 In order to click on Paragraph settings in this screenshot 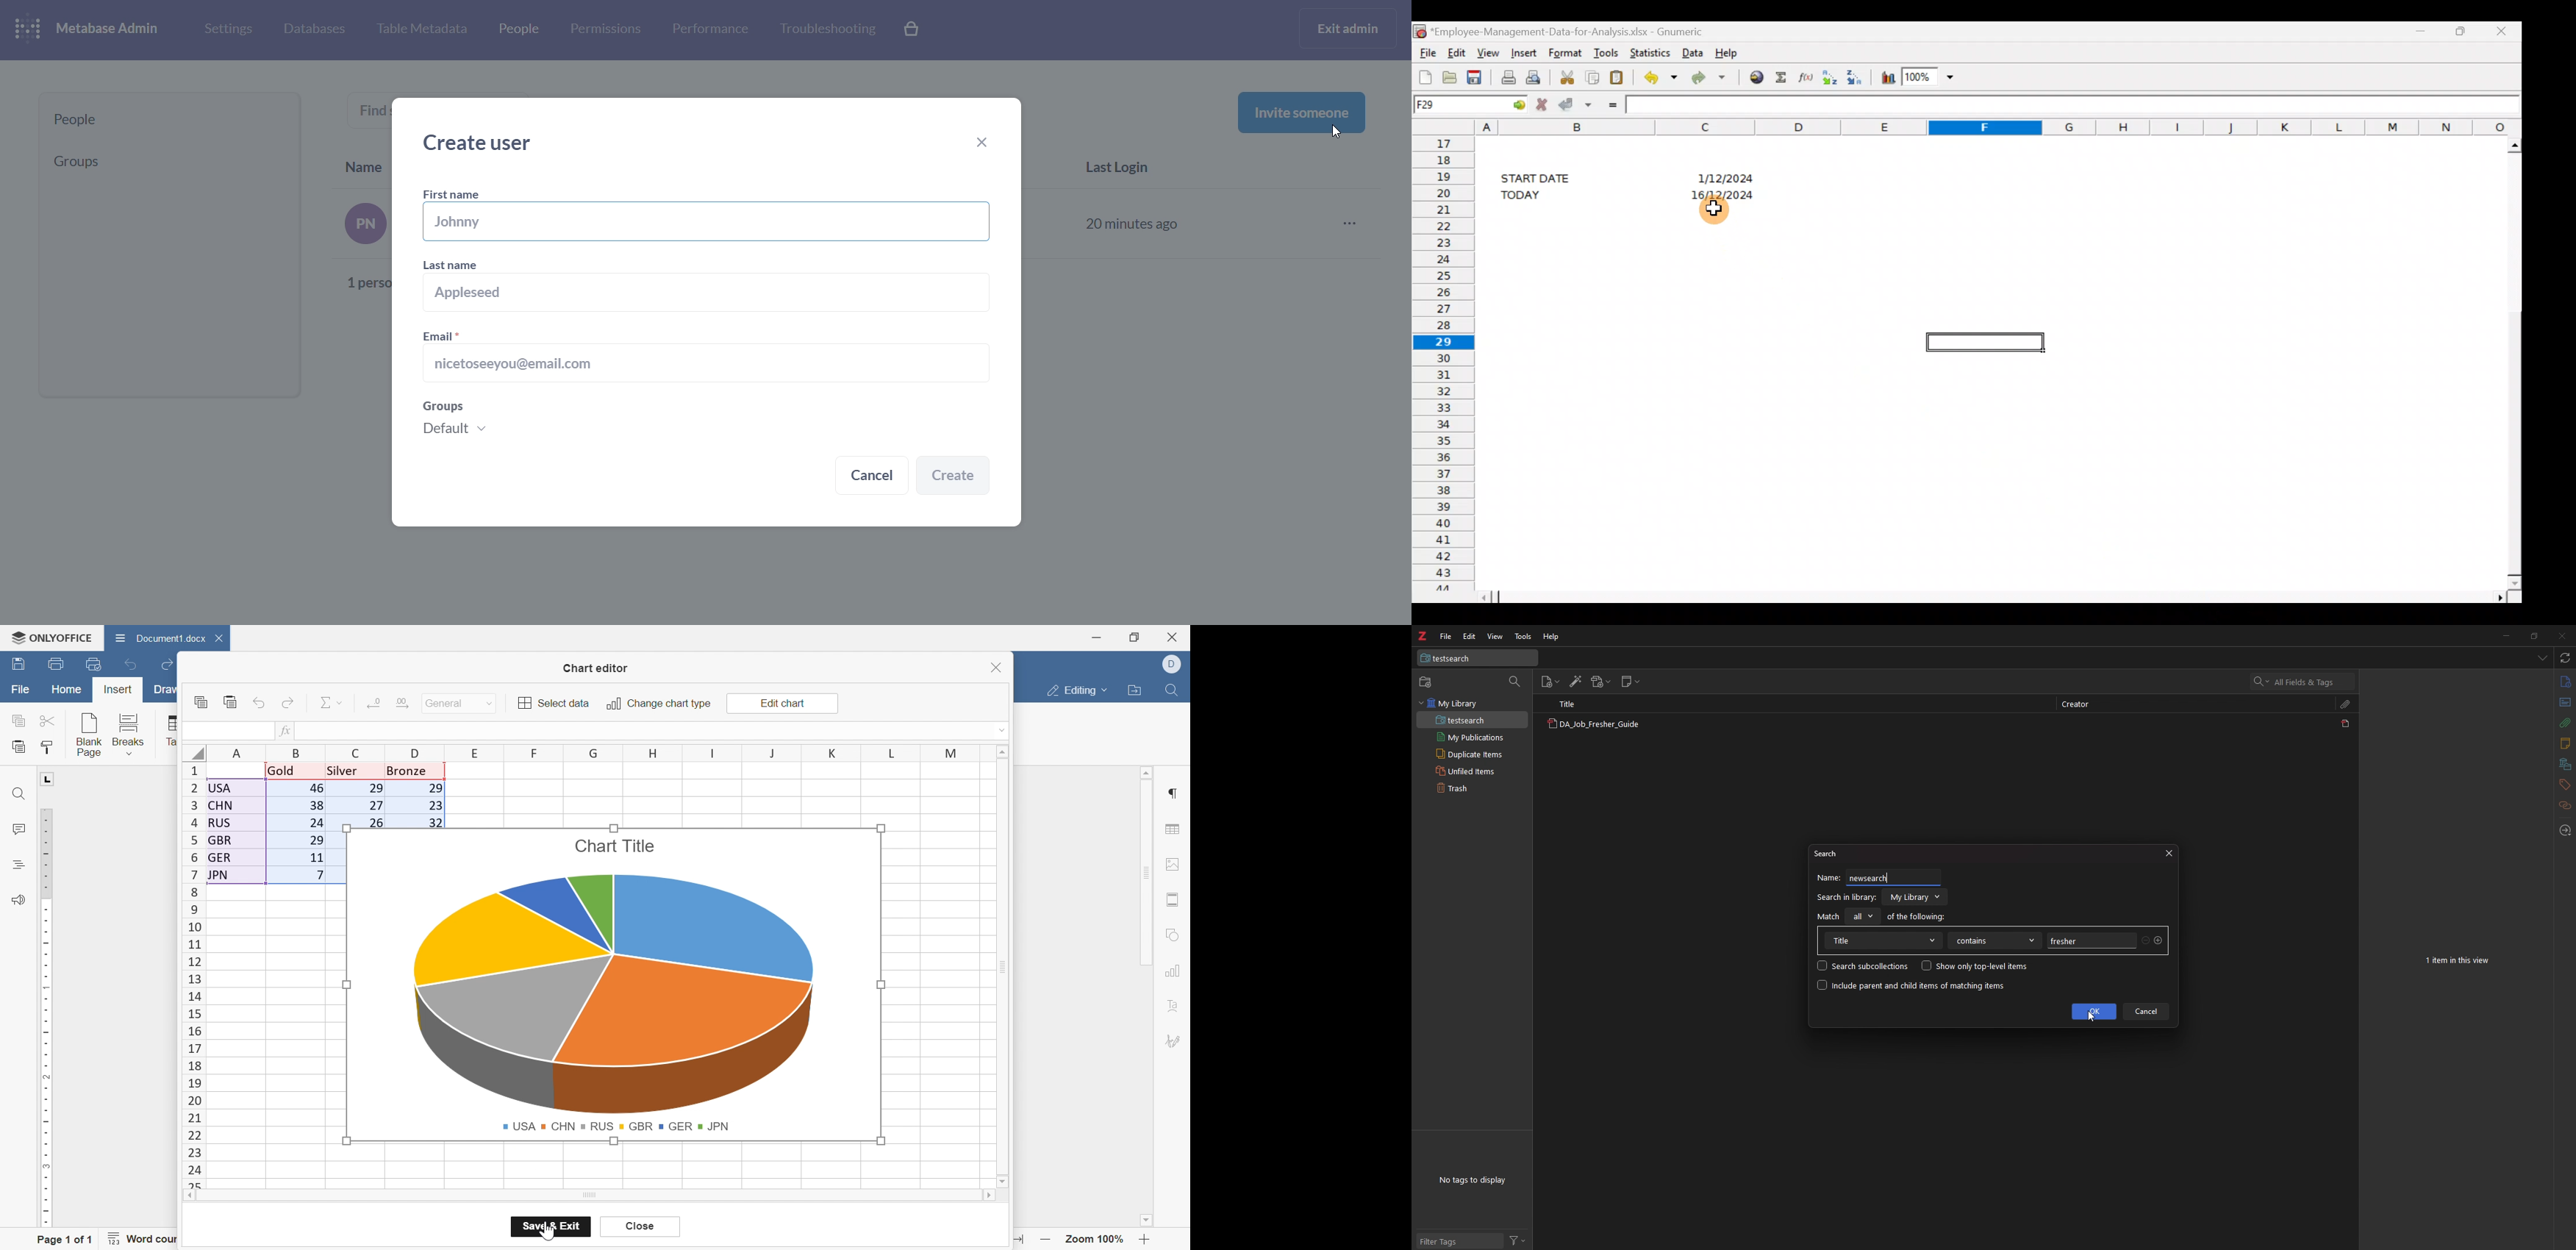, I will do `click(1177, 794)`.